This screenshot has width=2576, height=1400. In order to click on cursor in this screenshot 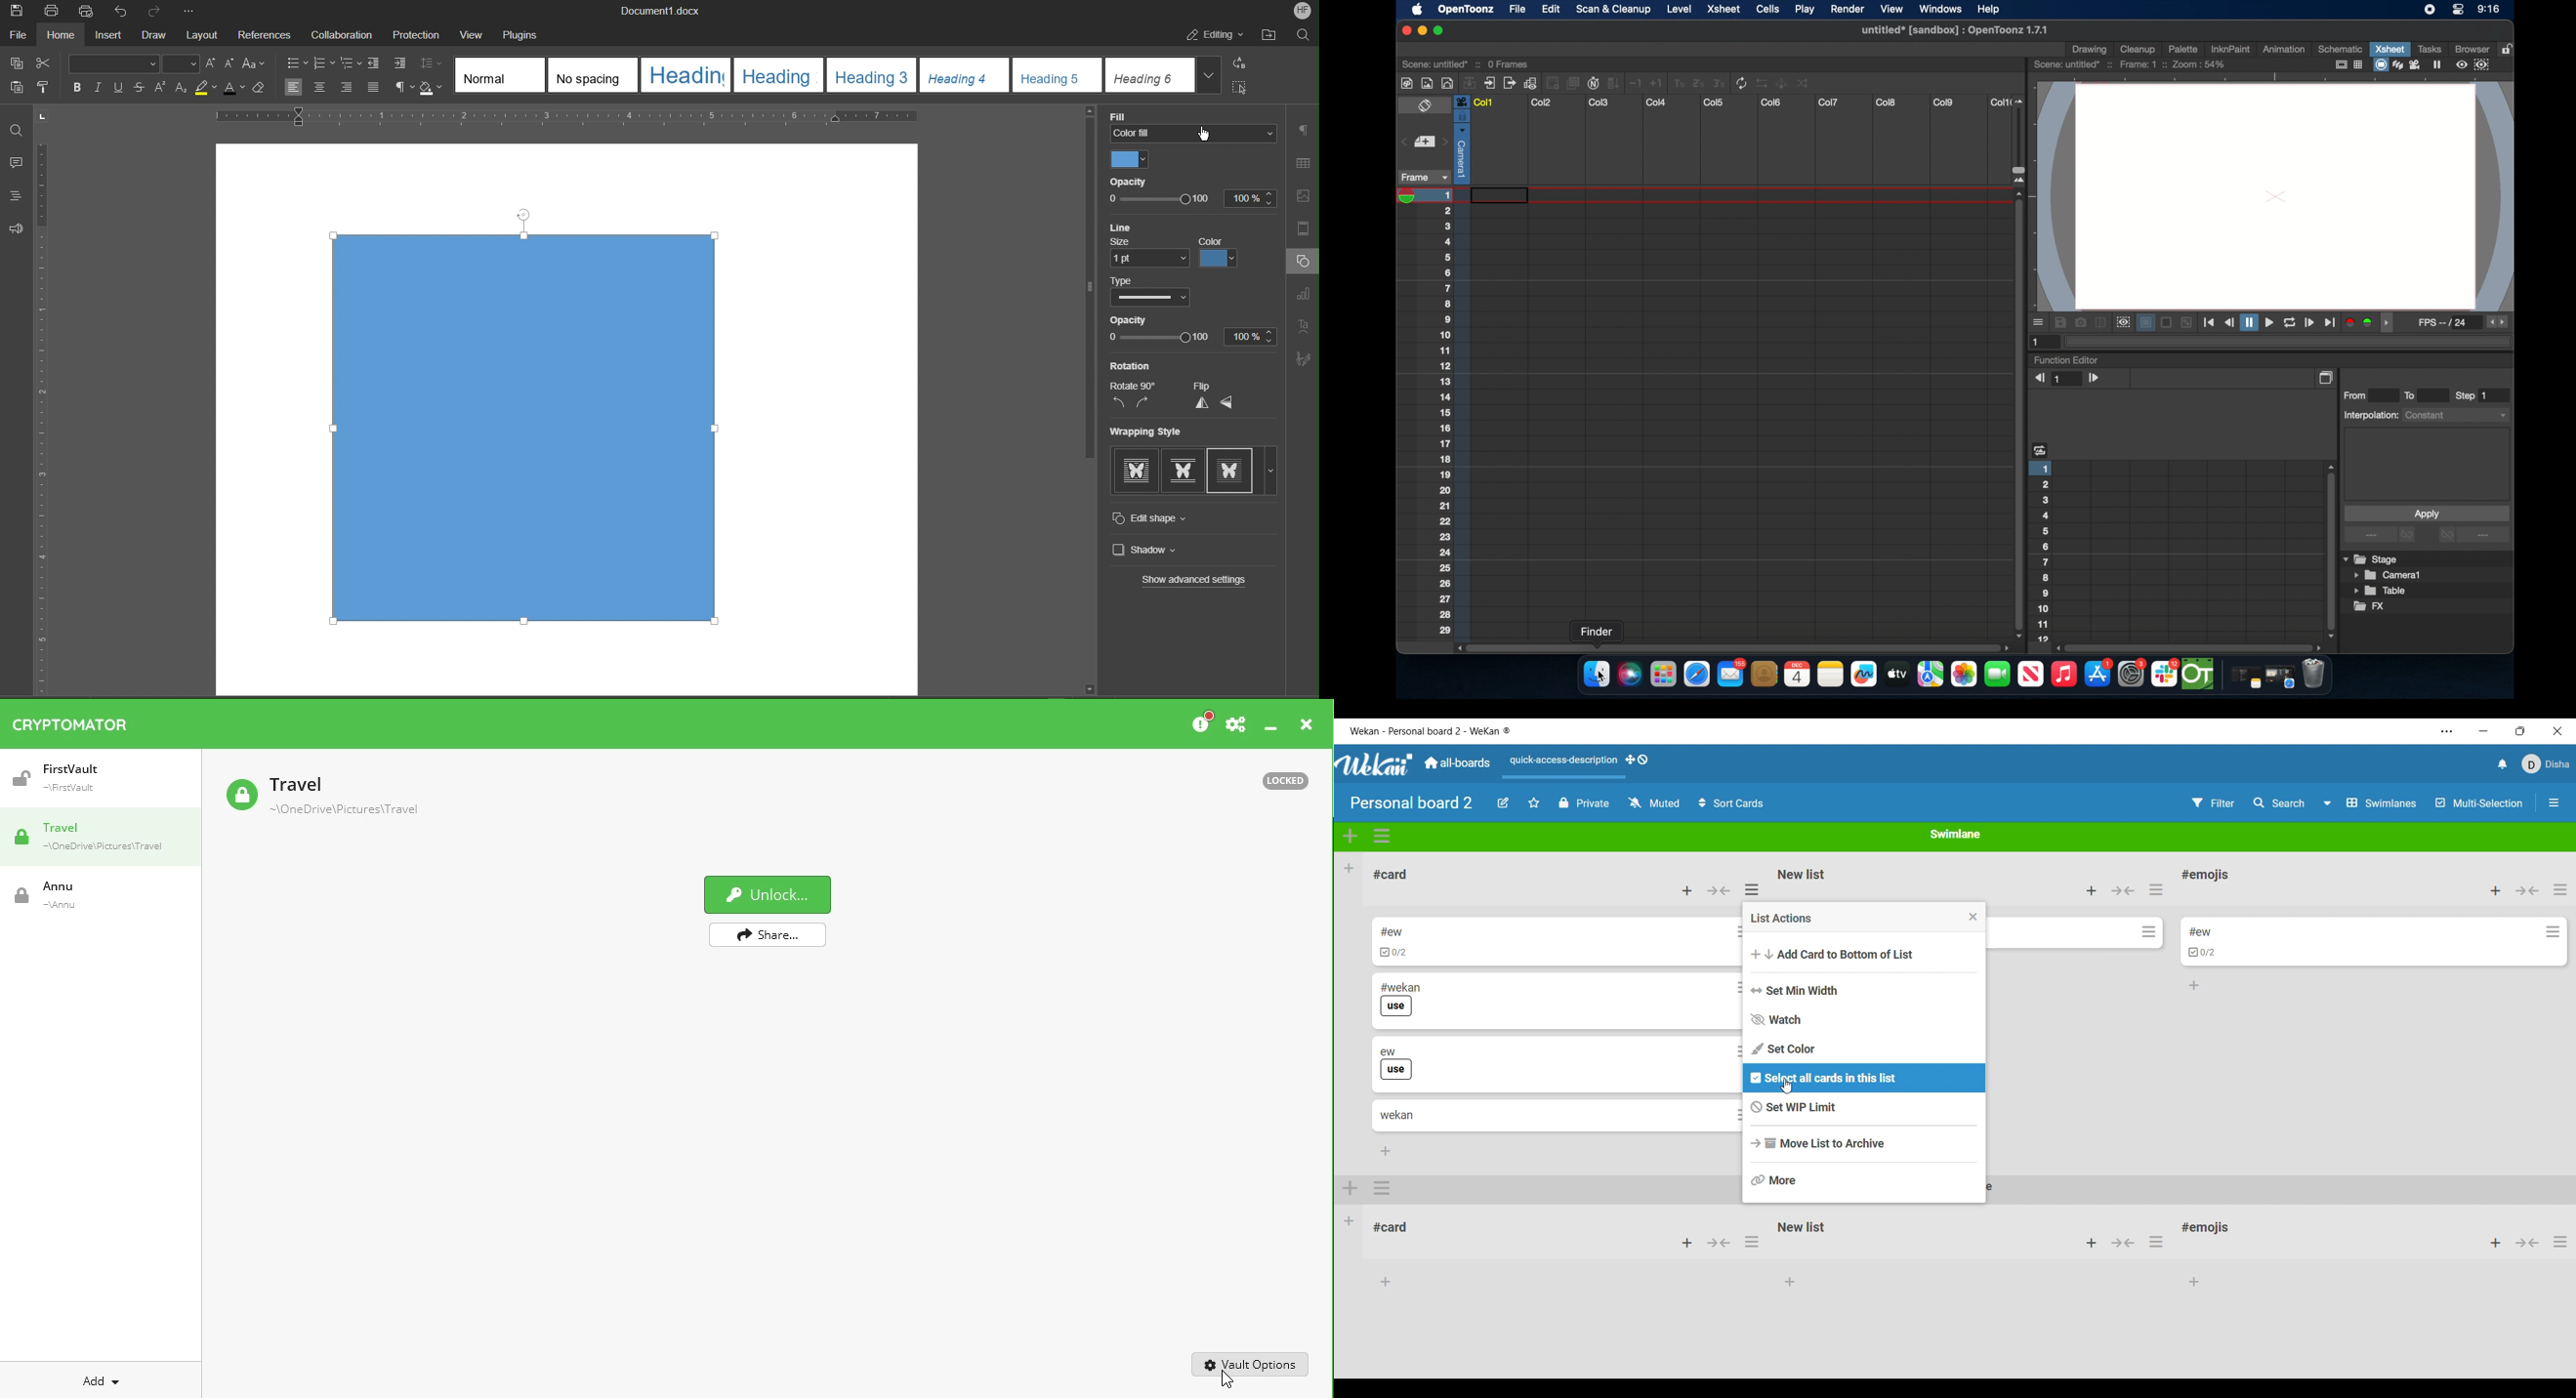, I will do `click(1204, 132)`.